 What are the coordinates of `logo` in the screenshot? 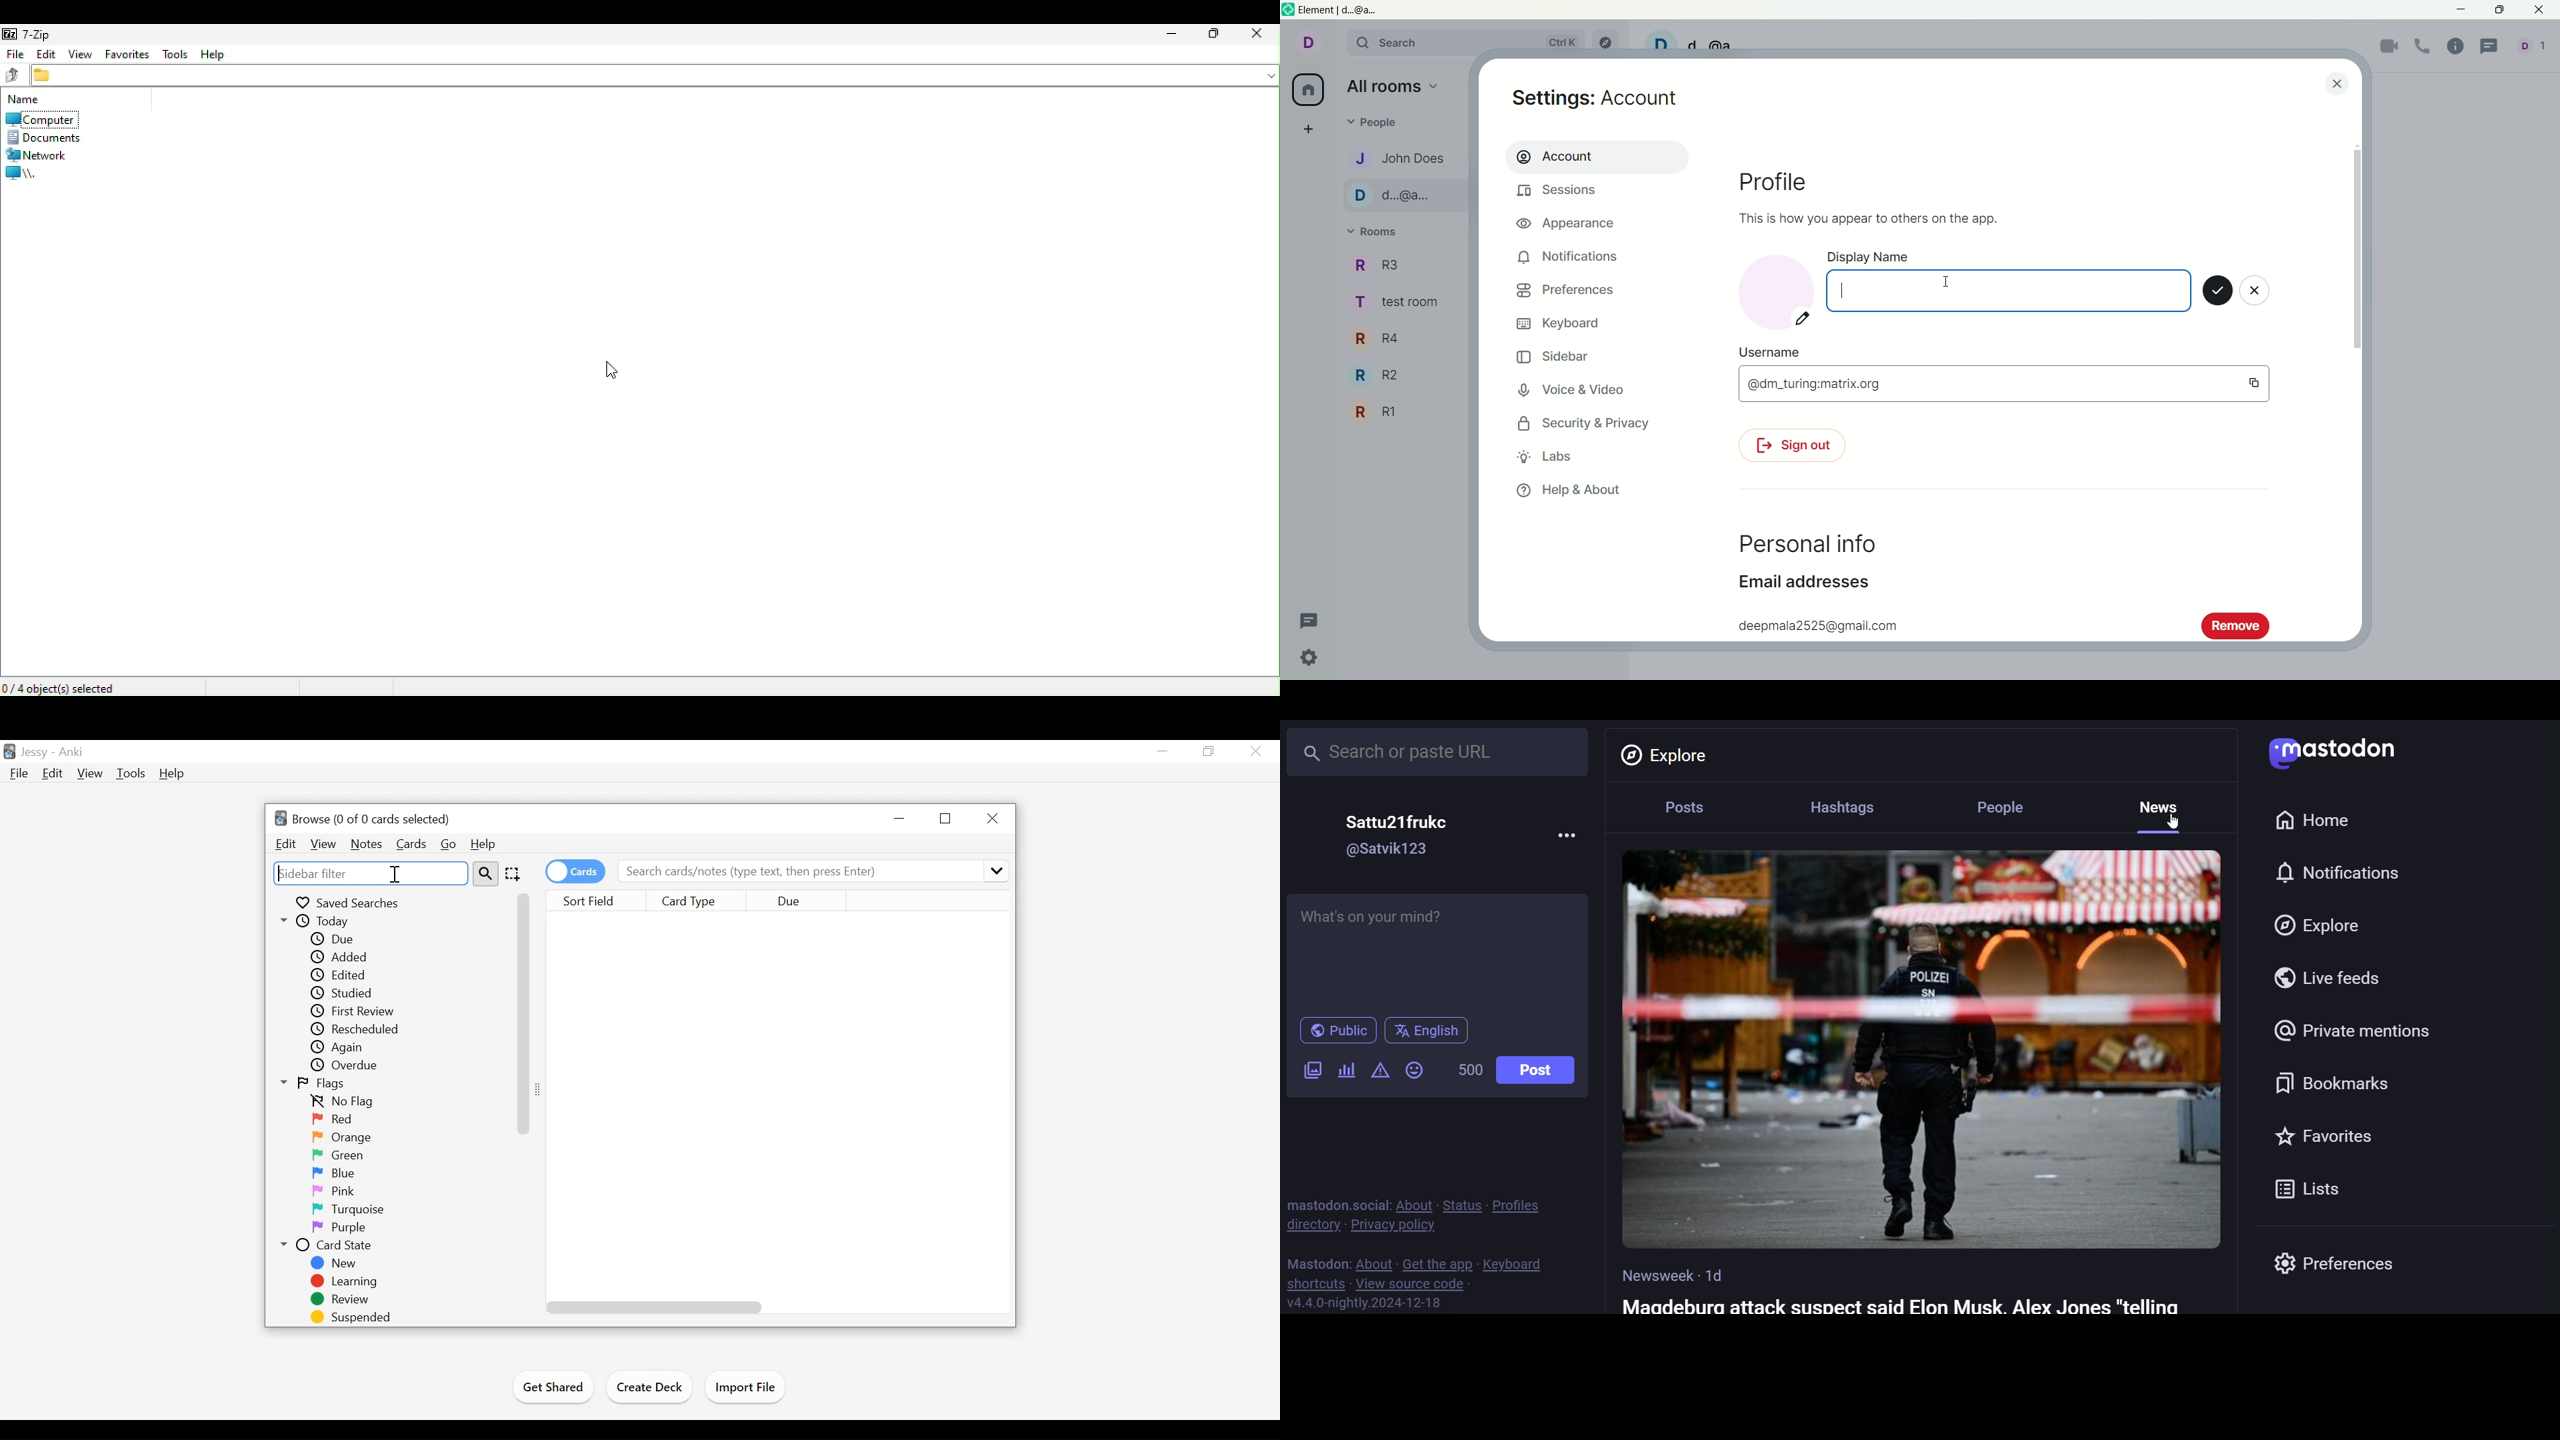 It's located at (1289, 11).